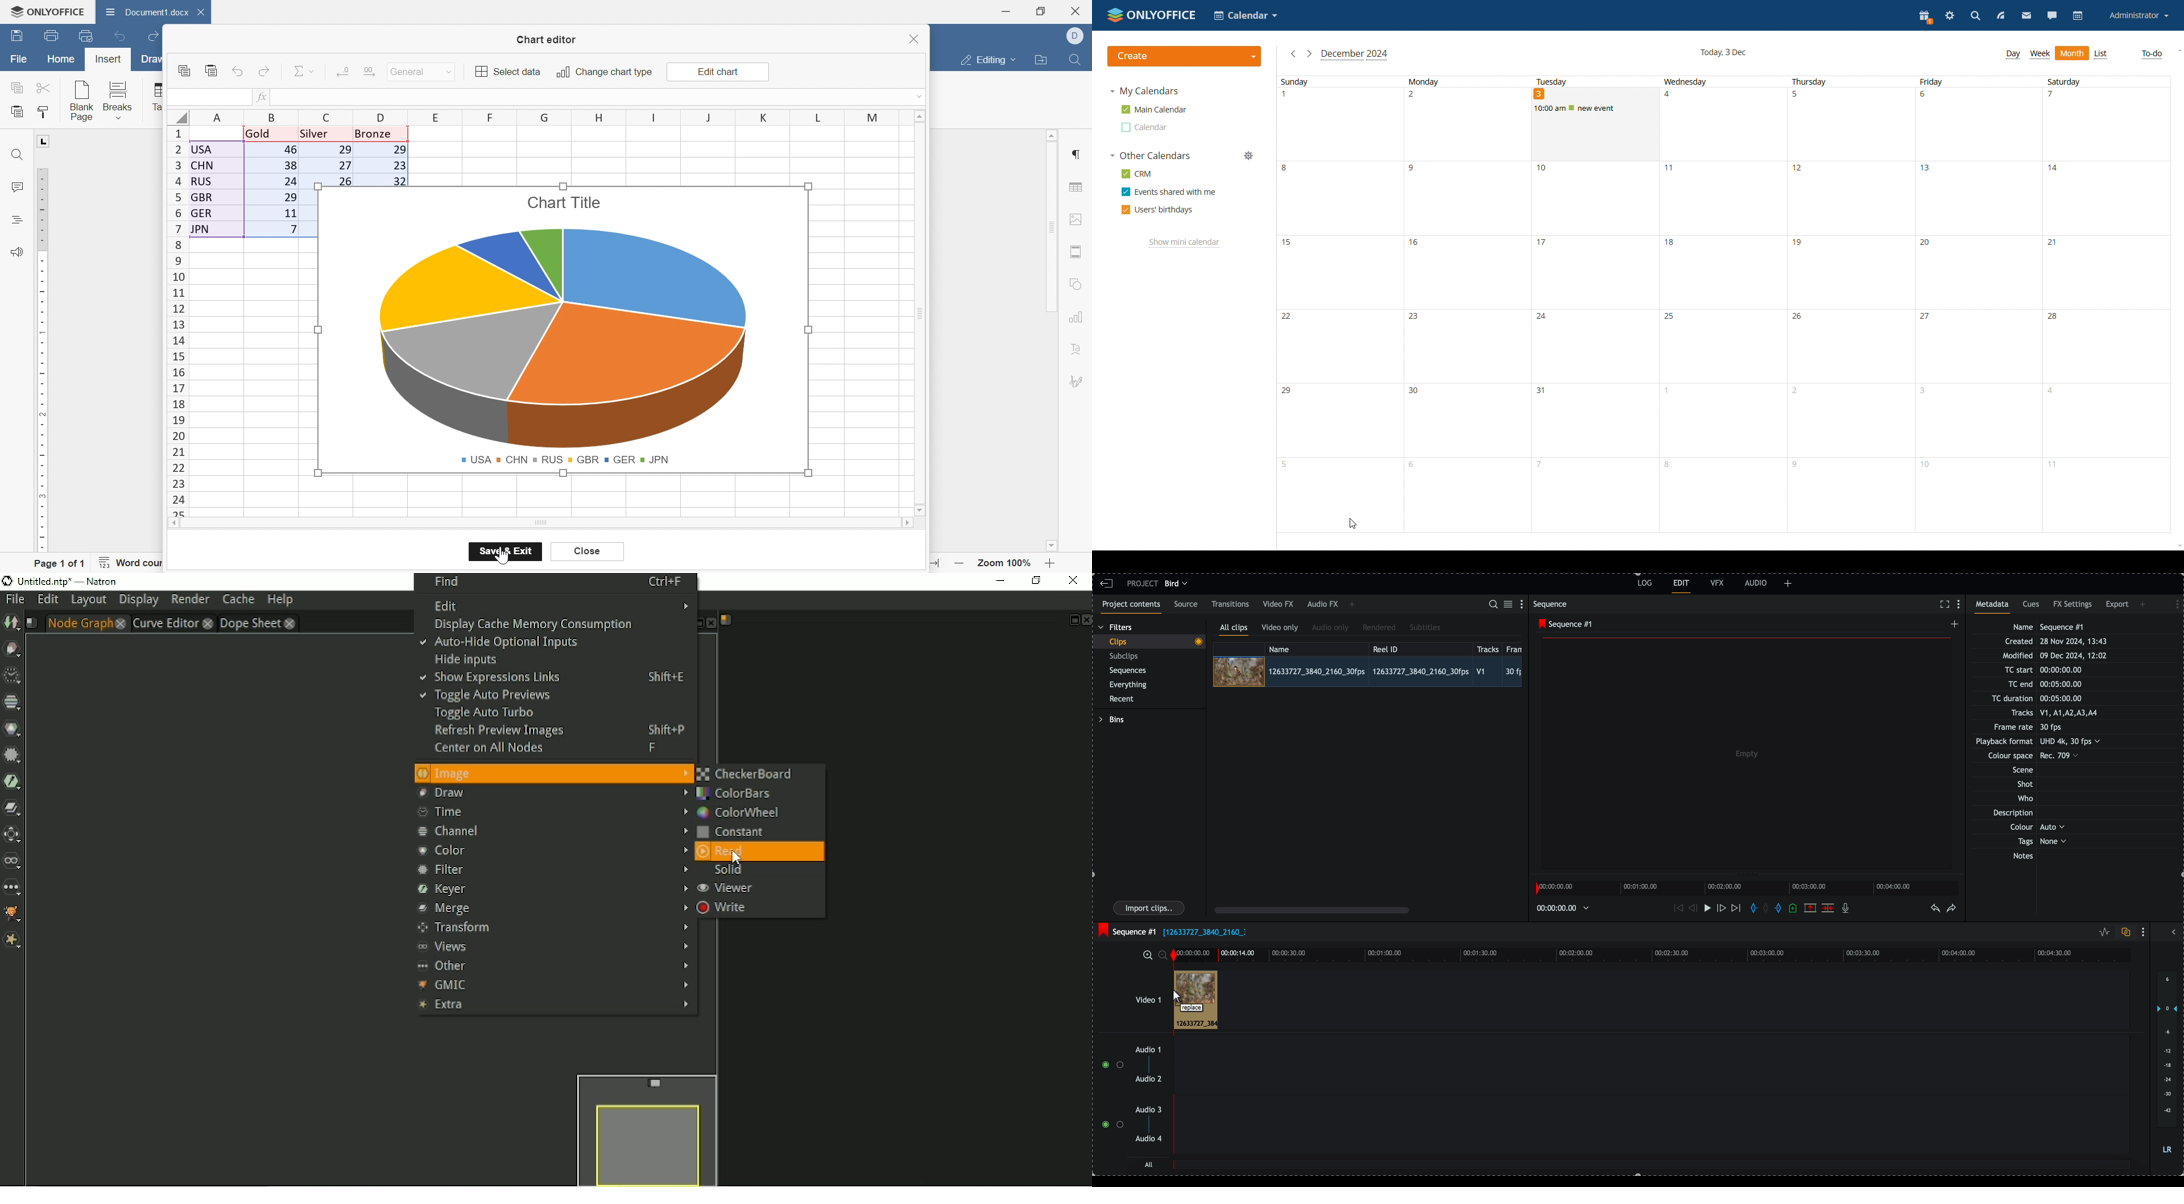 The width and height of the screenshot is (2184, 1204). Describe the element at coordinates (1053, 135) in the screenshot. I see `Scroll up` at that location.